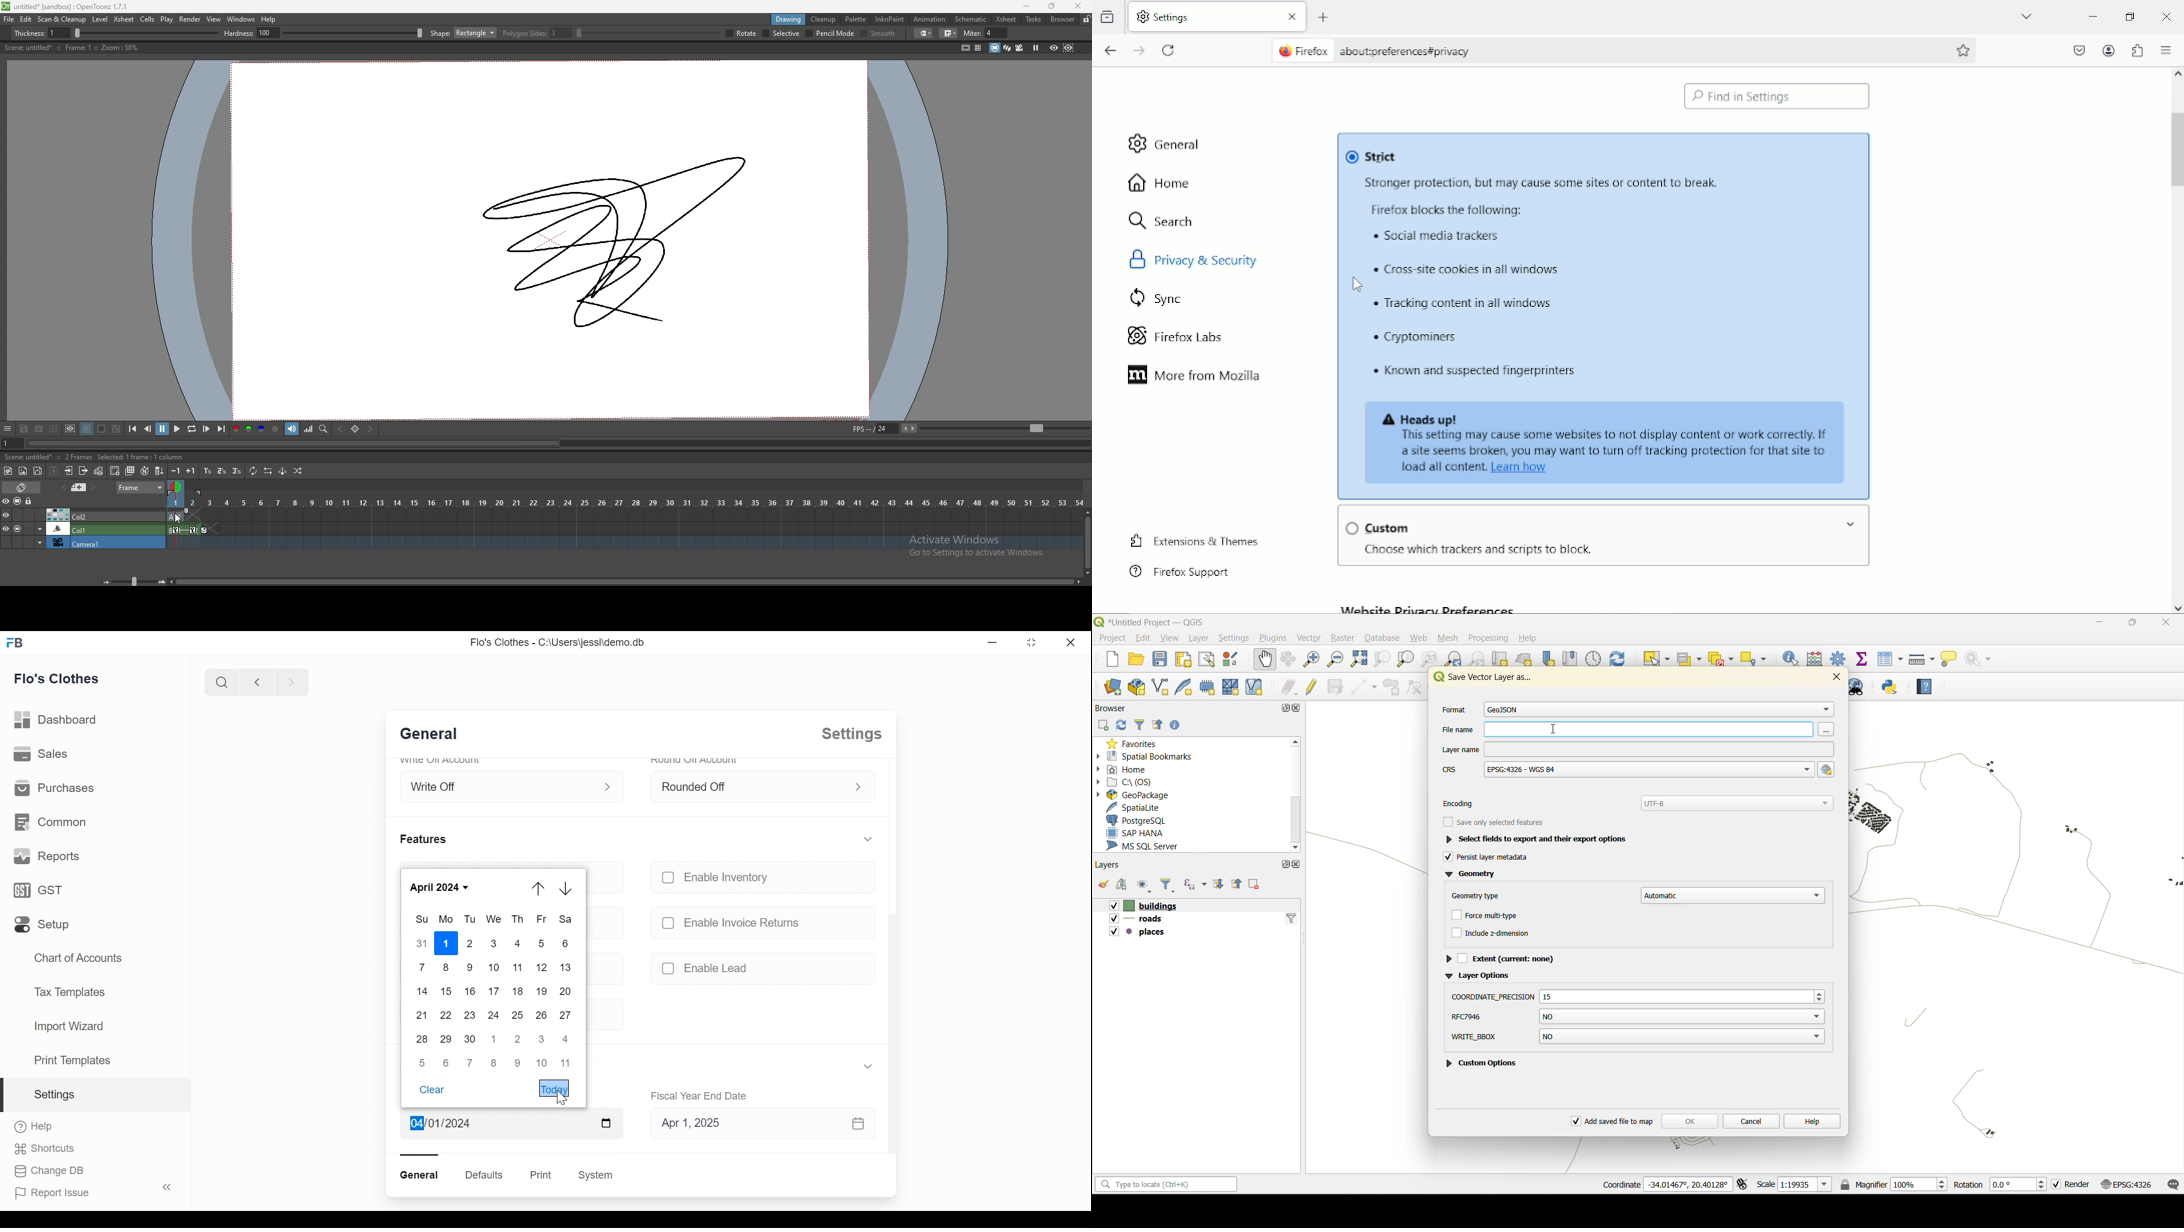 The width and height of the screenshot is (2184, 1232). Describe the element at coordinates (517, 944) in the screenshot. I see `4` at that location.